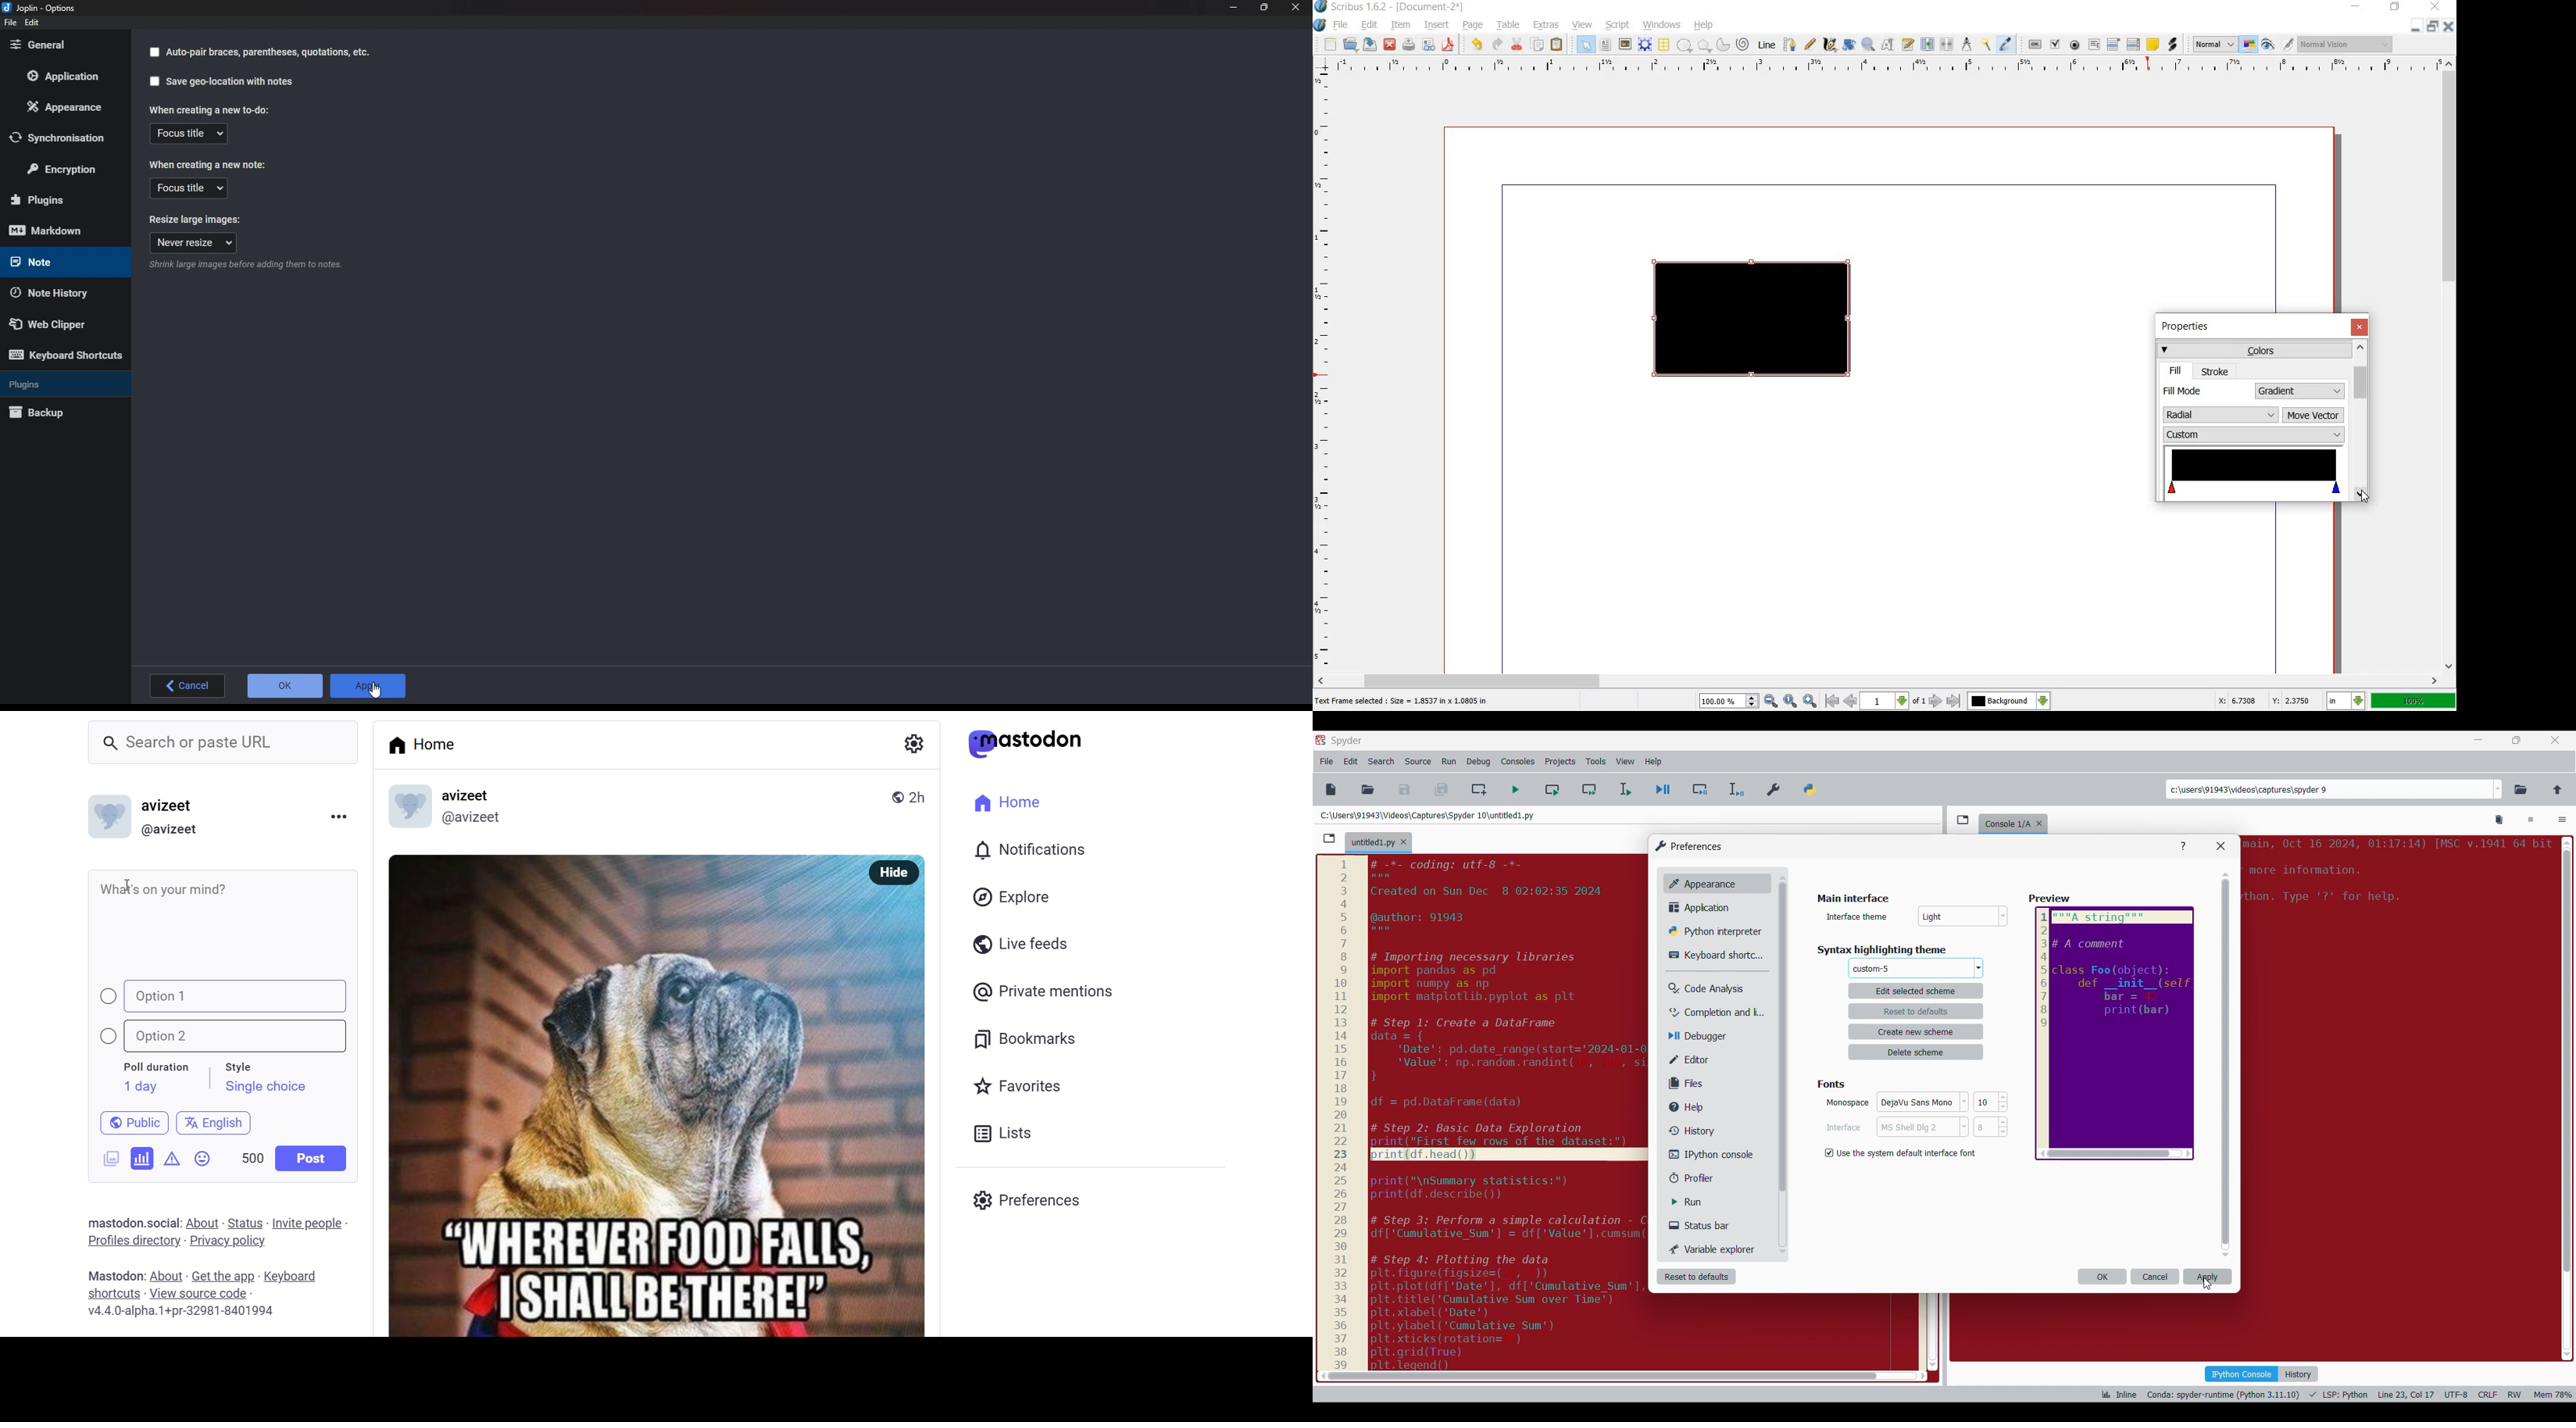  Describe the element at coordinates (1744, 44) in the screenshot. I see `spiral` at that location.